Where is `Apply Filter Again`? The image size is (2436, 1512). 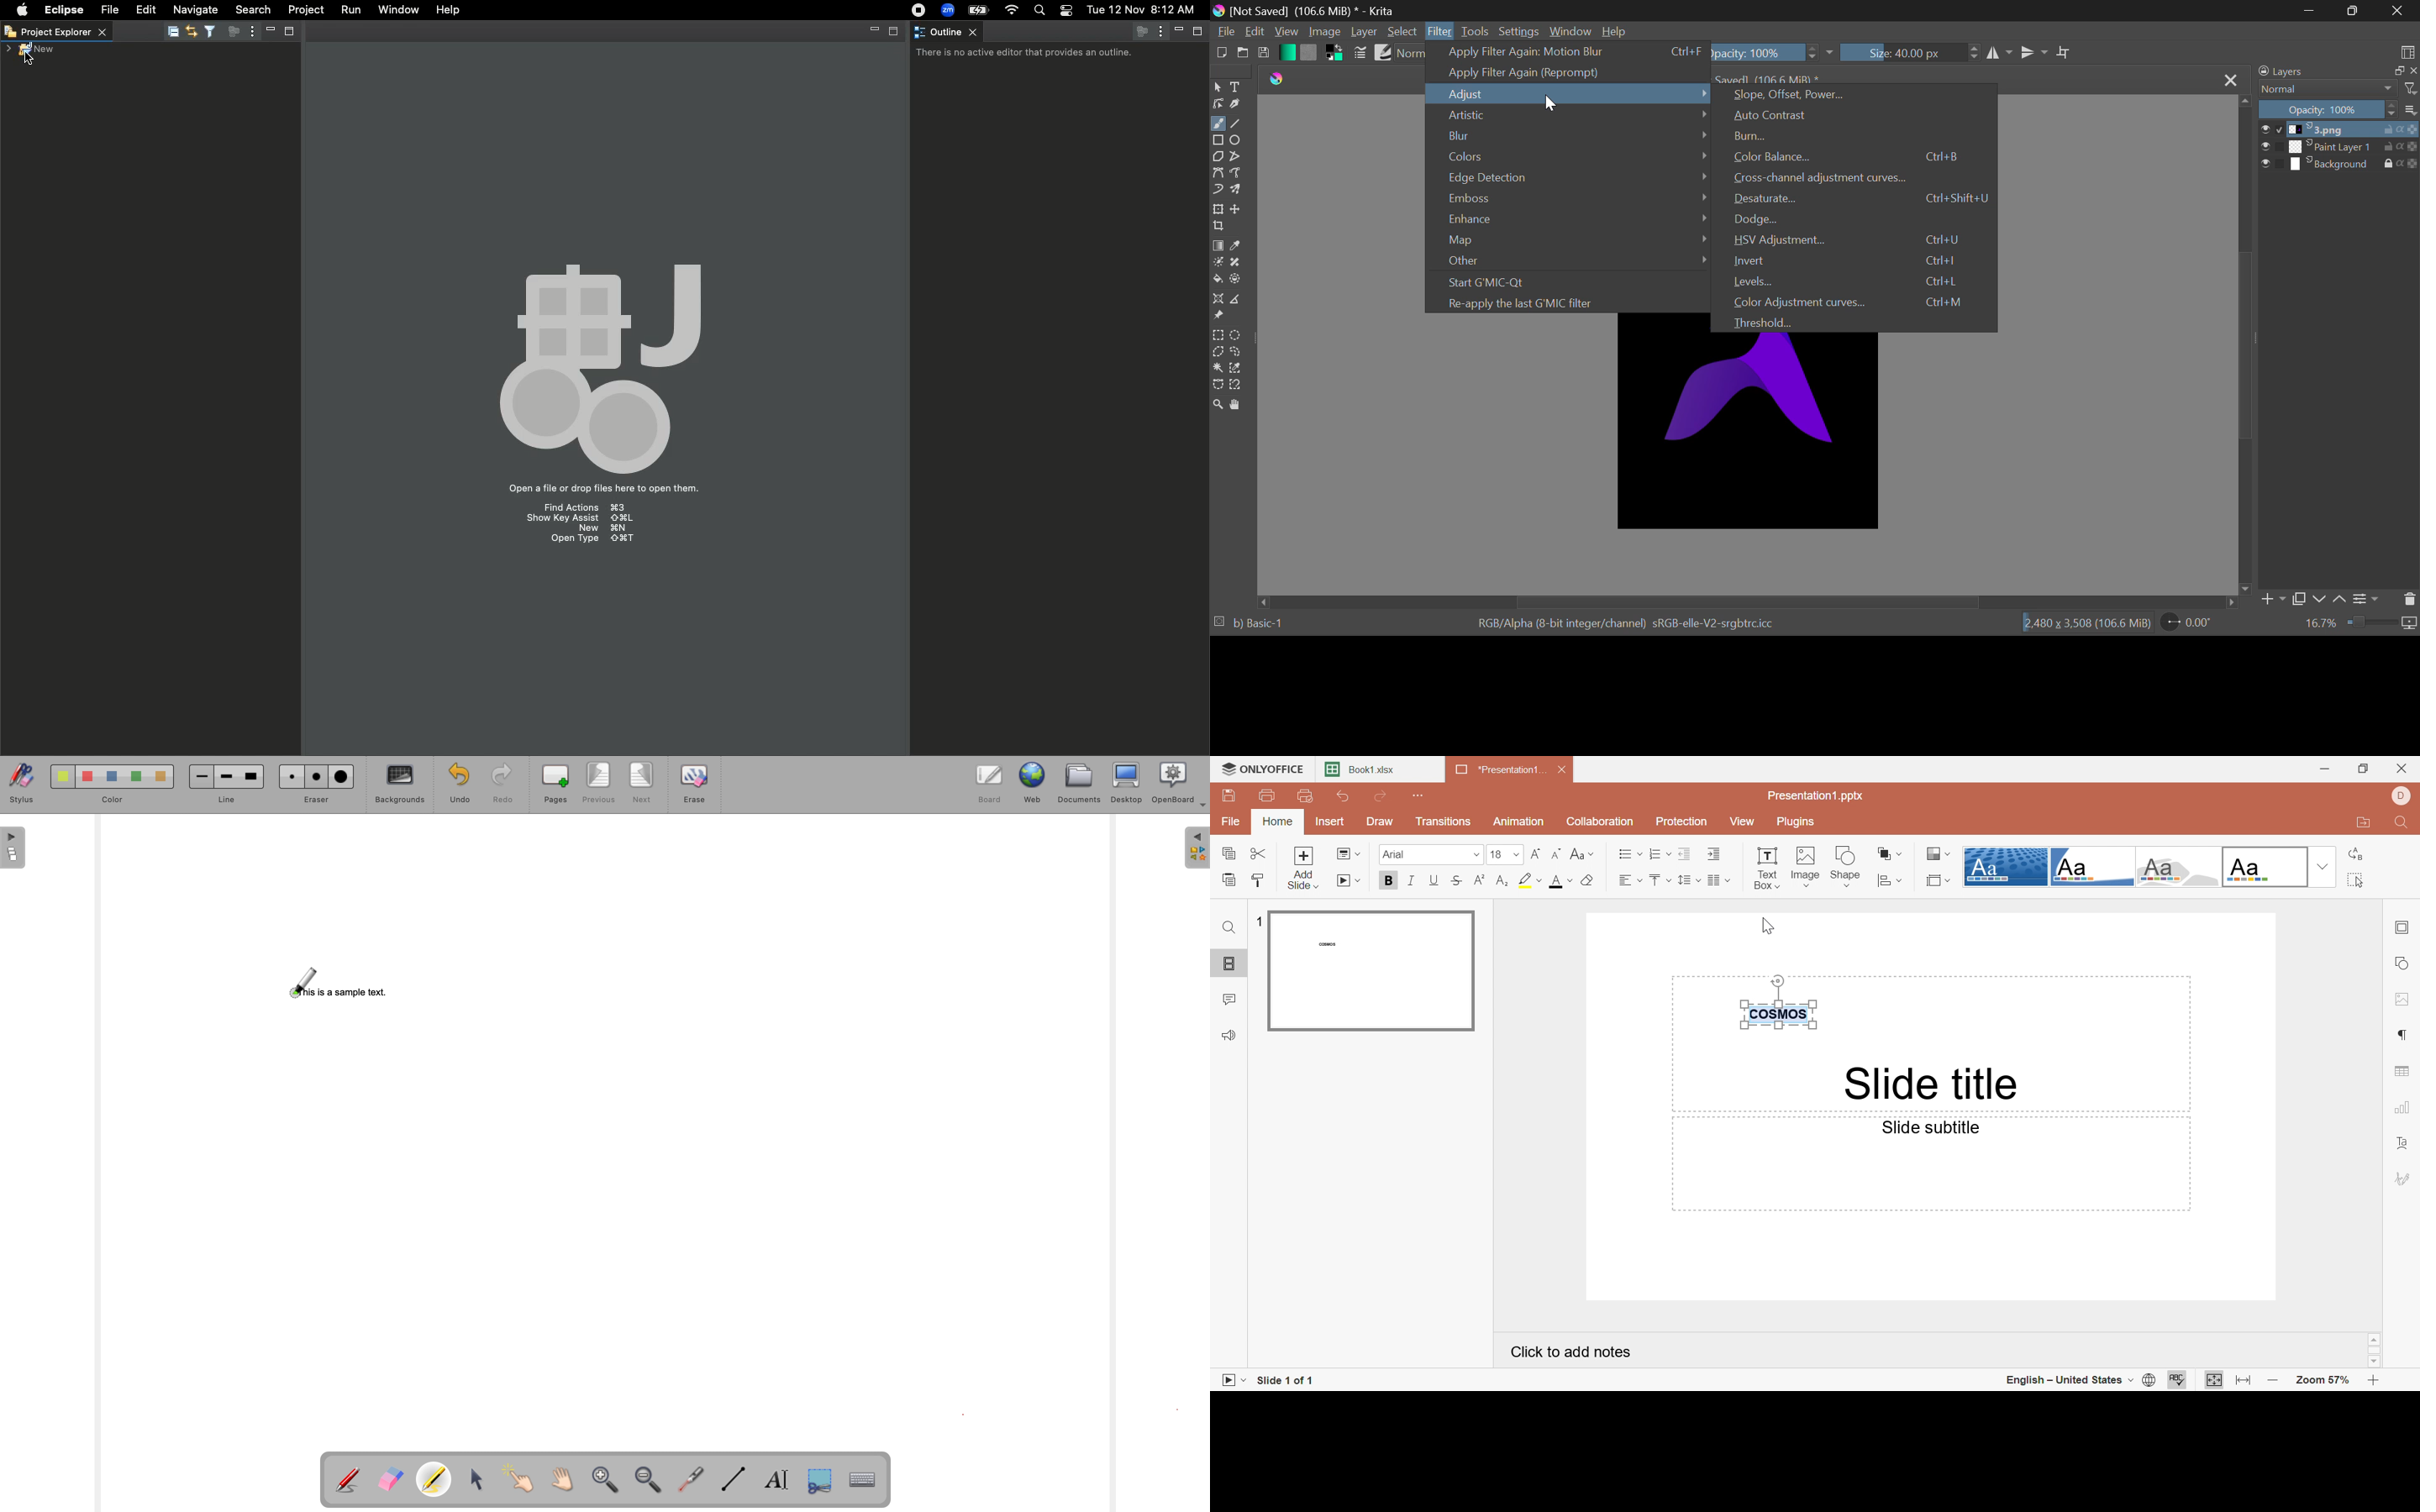
Apply Filter Again is located at coordinates (1568, 52).